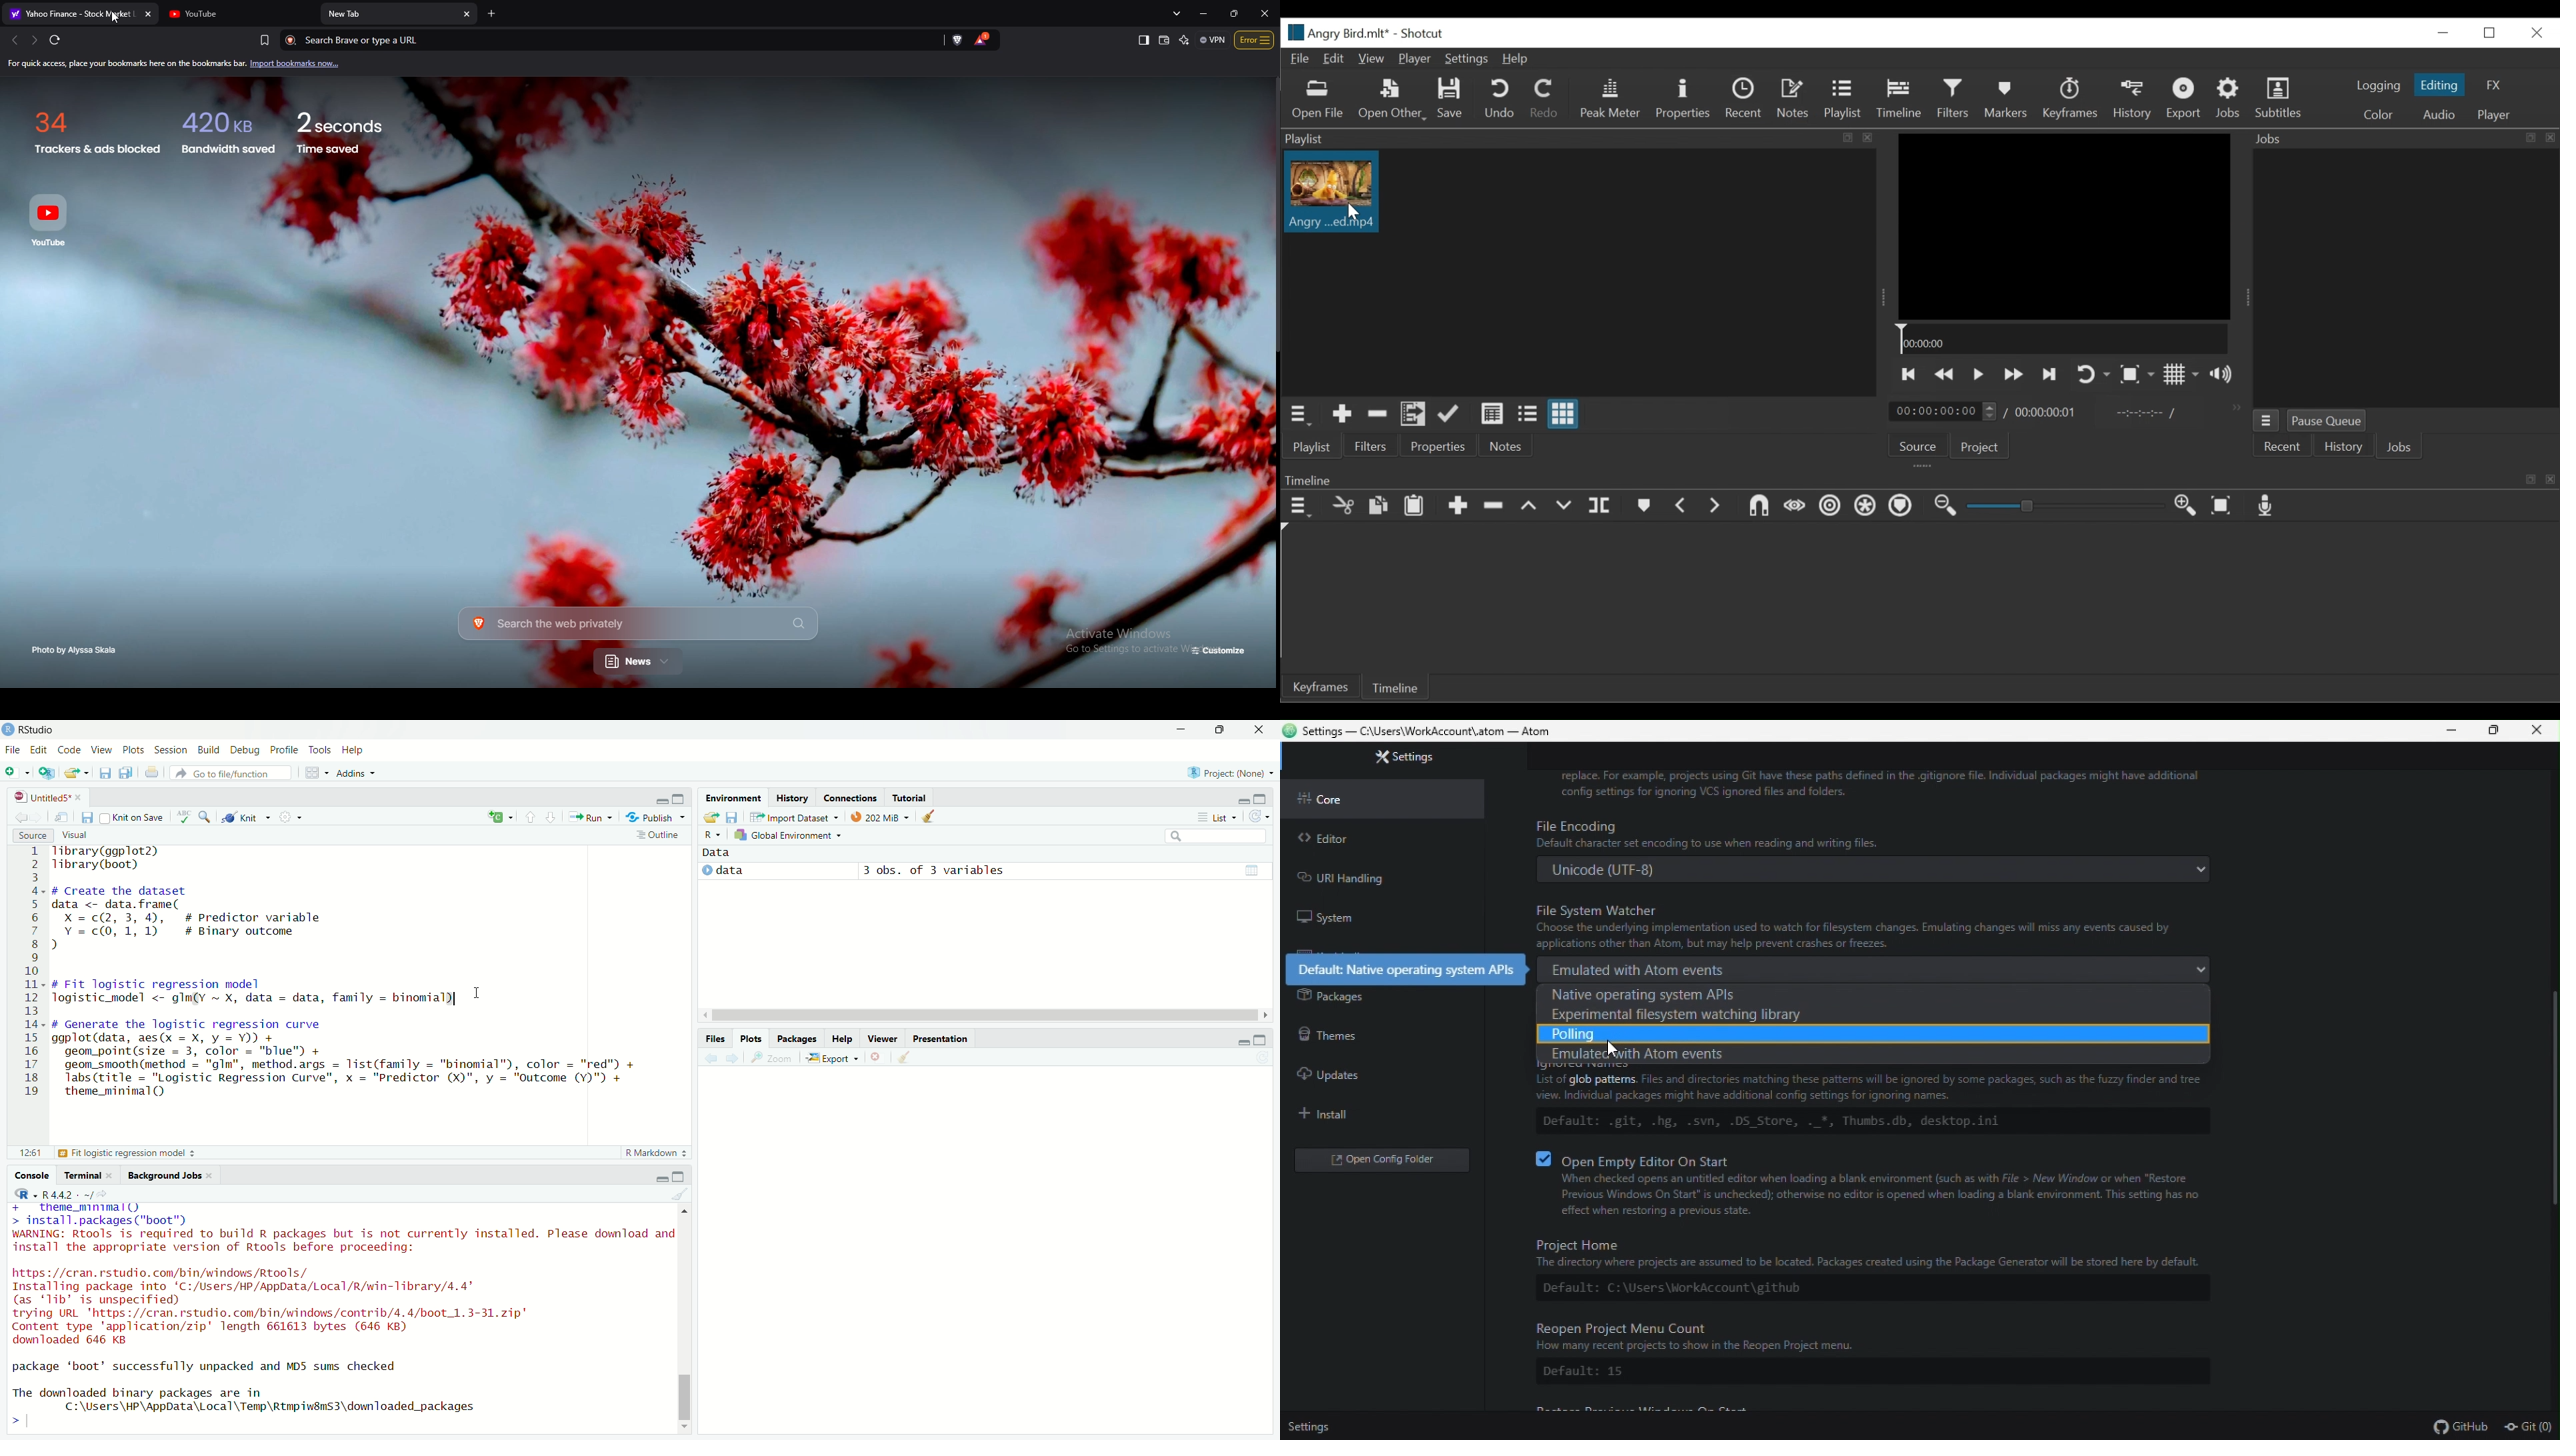  What do you see at coordinates (2267, 421) in the screenshot?
I see `Jobs menu` at bounding box center [2267, 421].